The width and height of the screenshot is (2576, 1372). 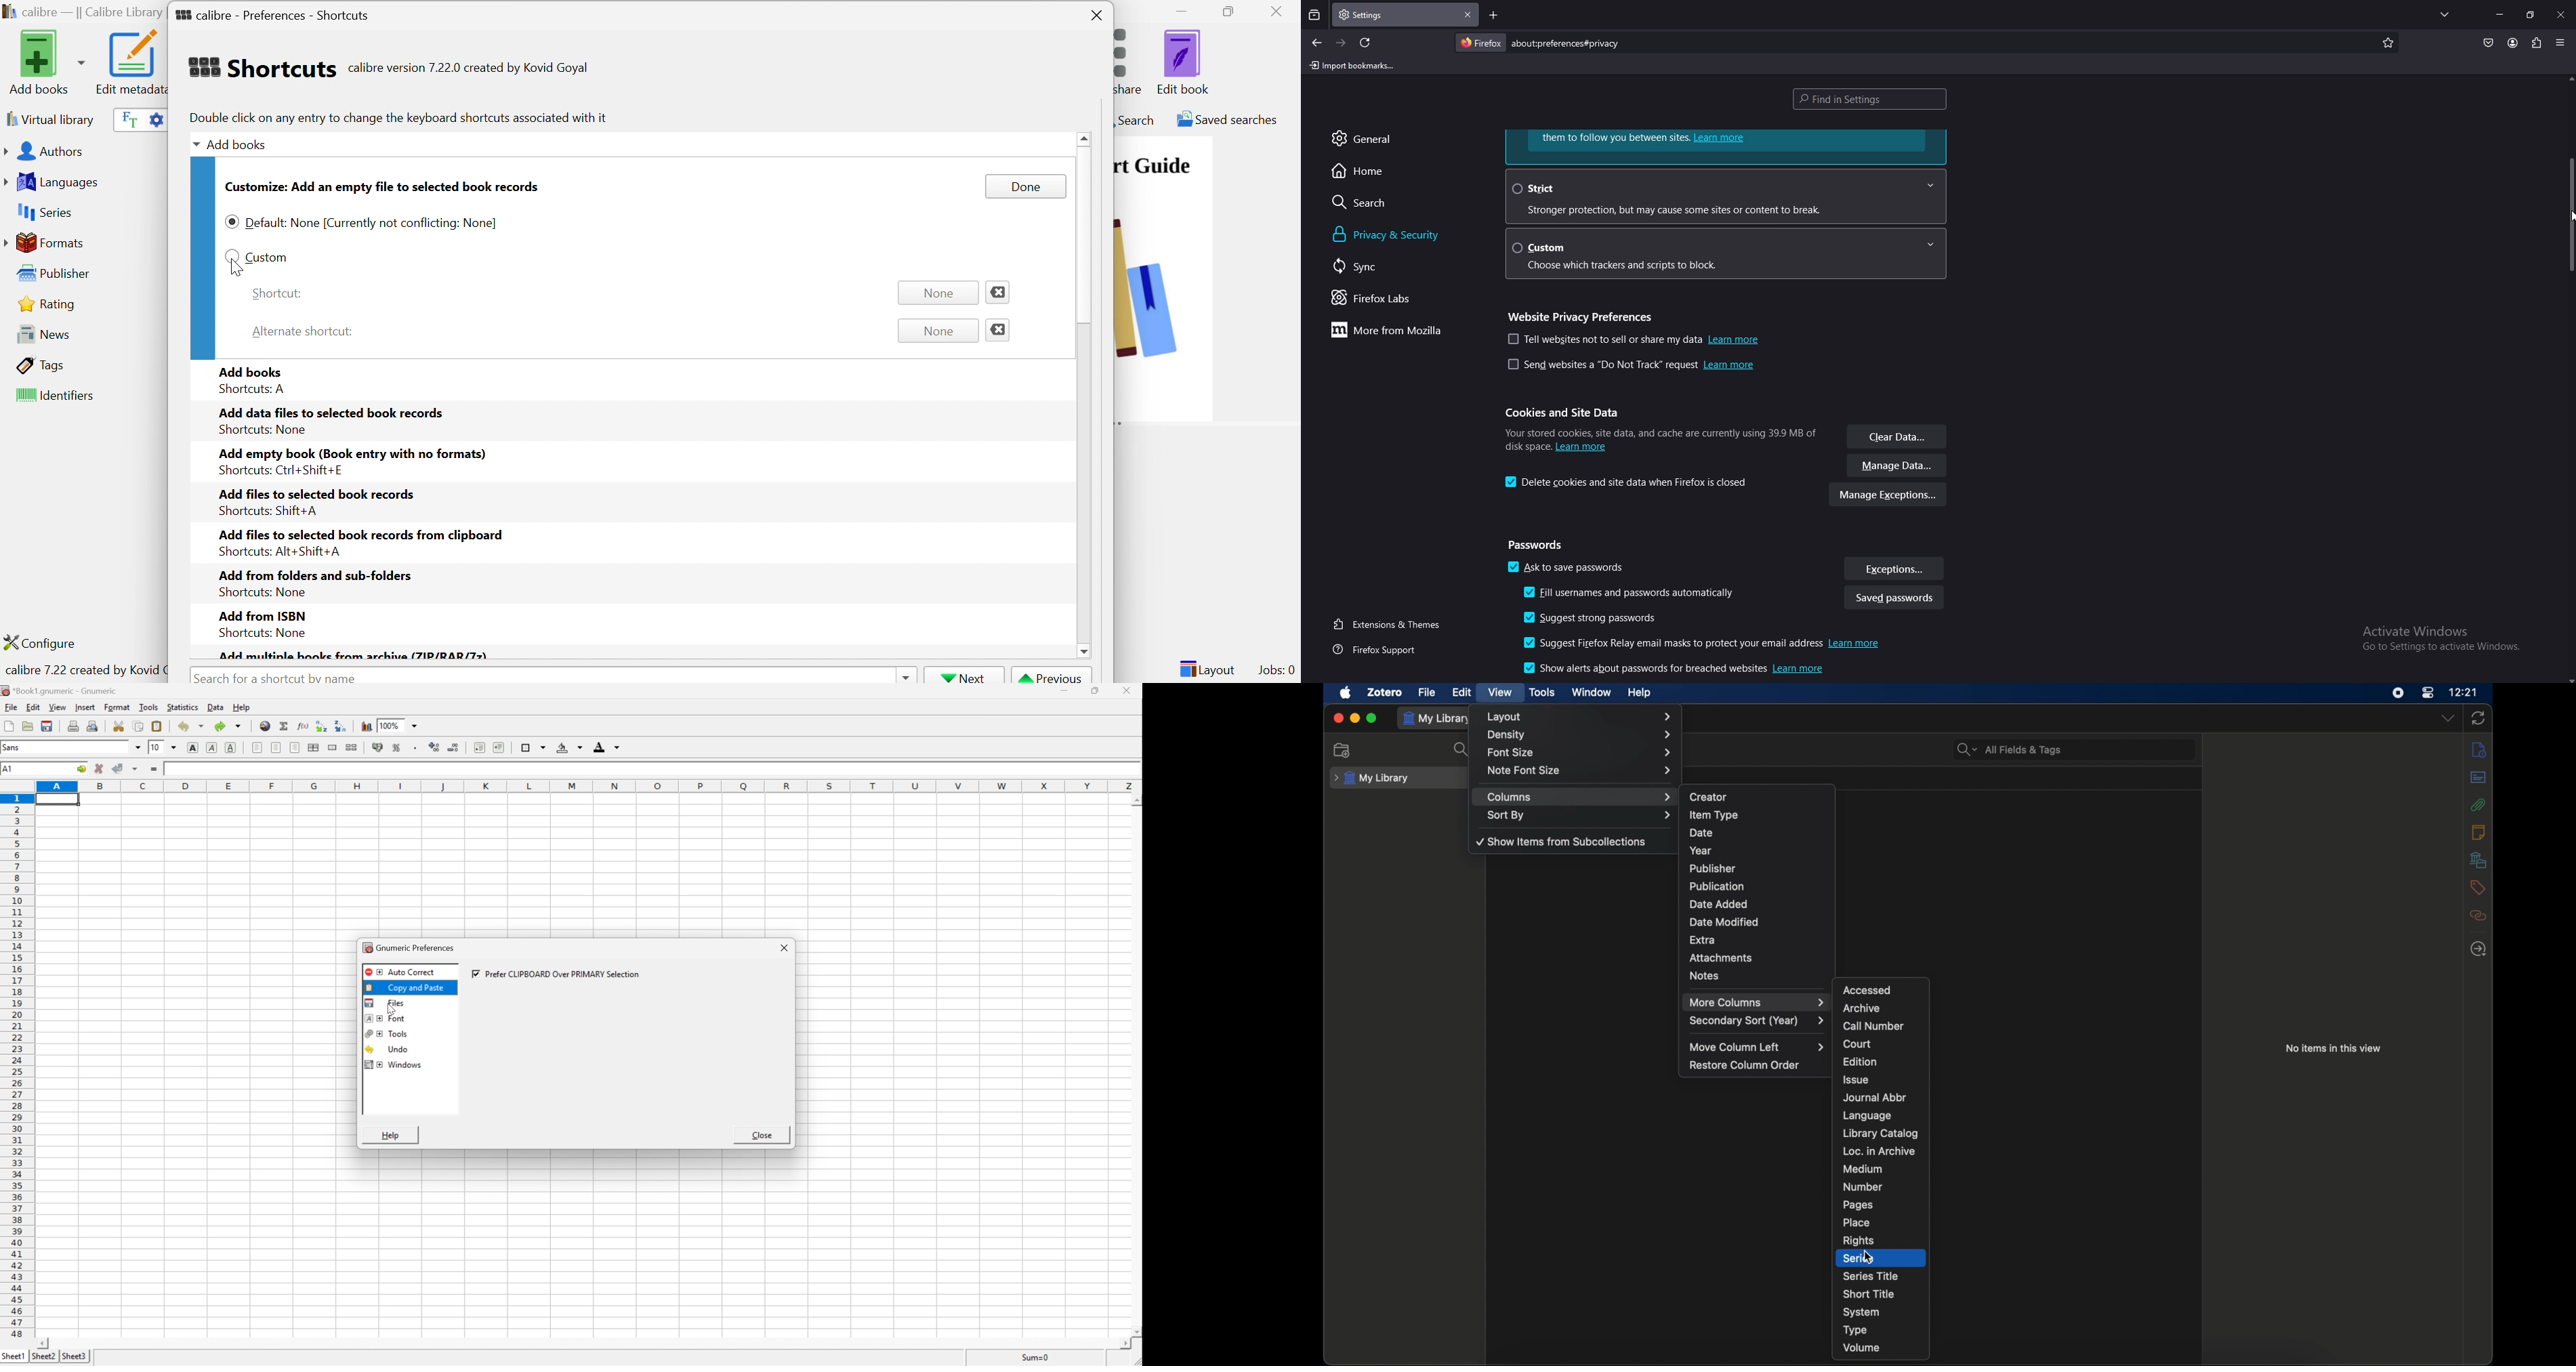 I want to click on Configure, so click(x=45, y=642).